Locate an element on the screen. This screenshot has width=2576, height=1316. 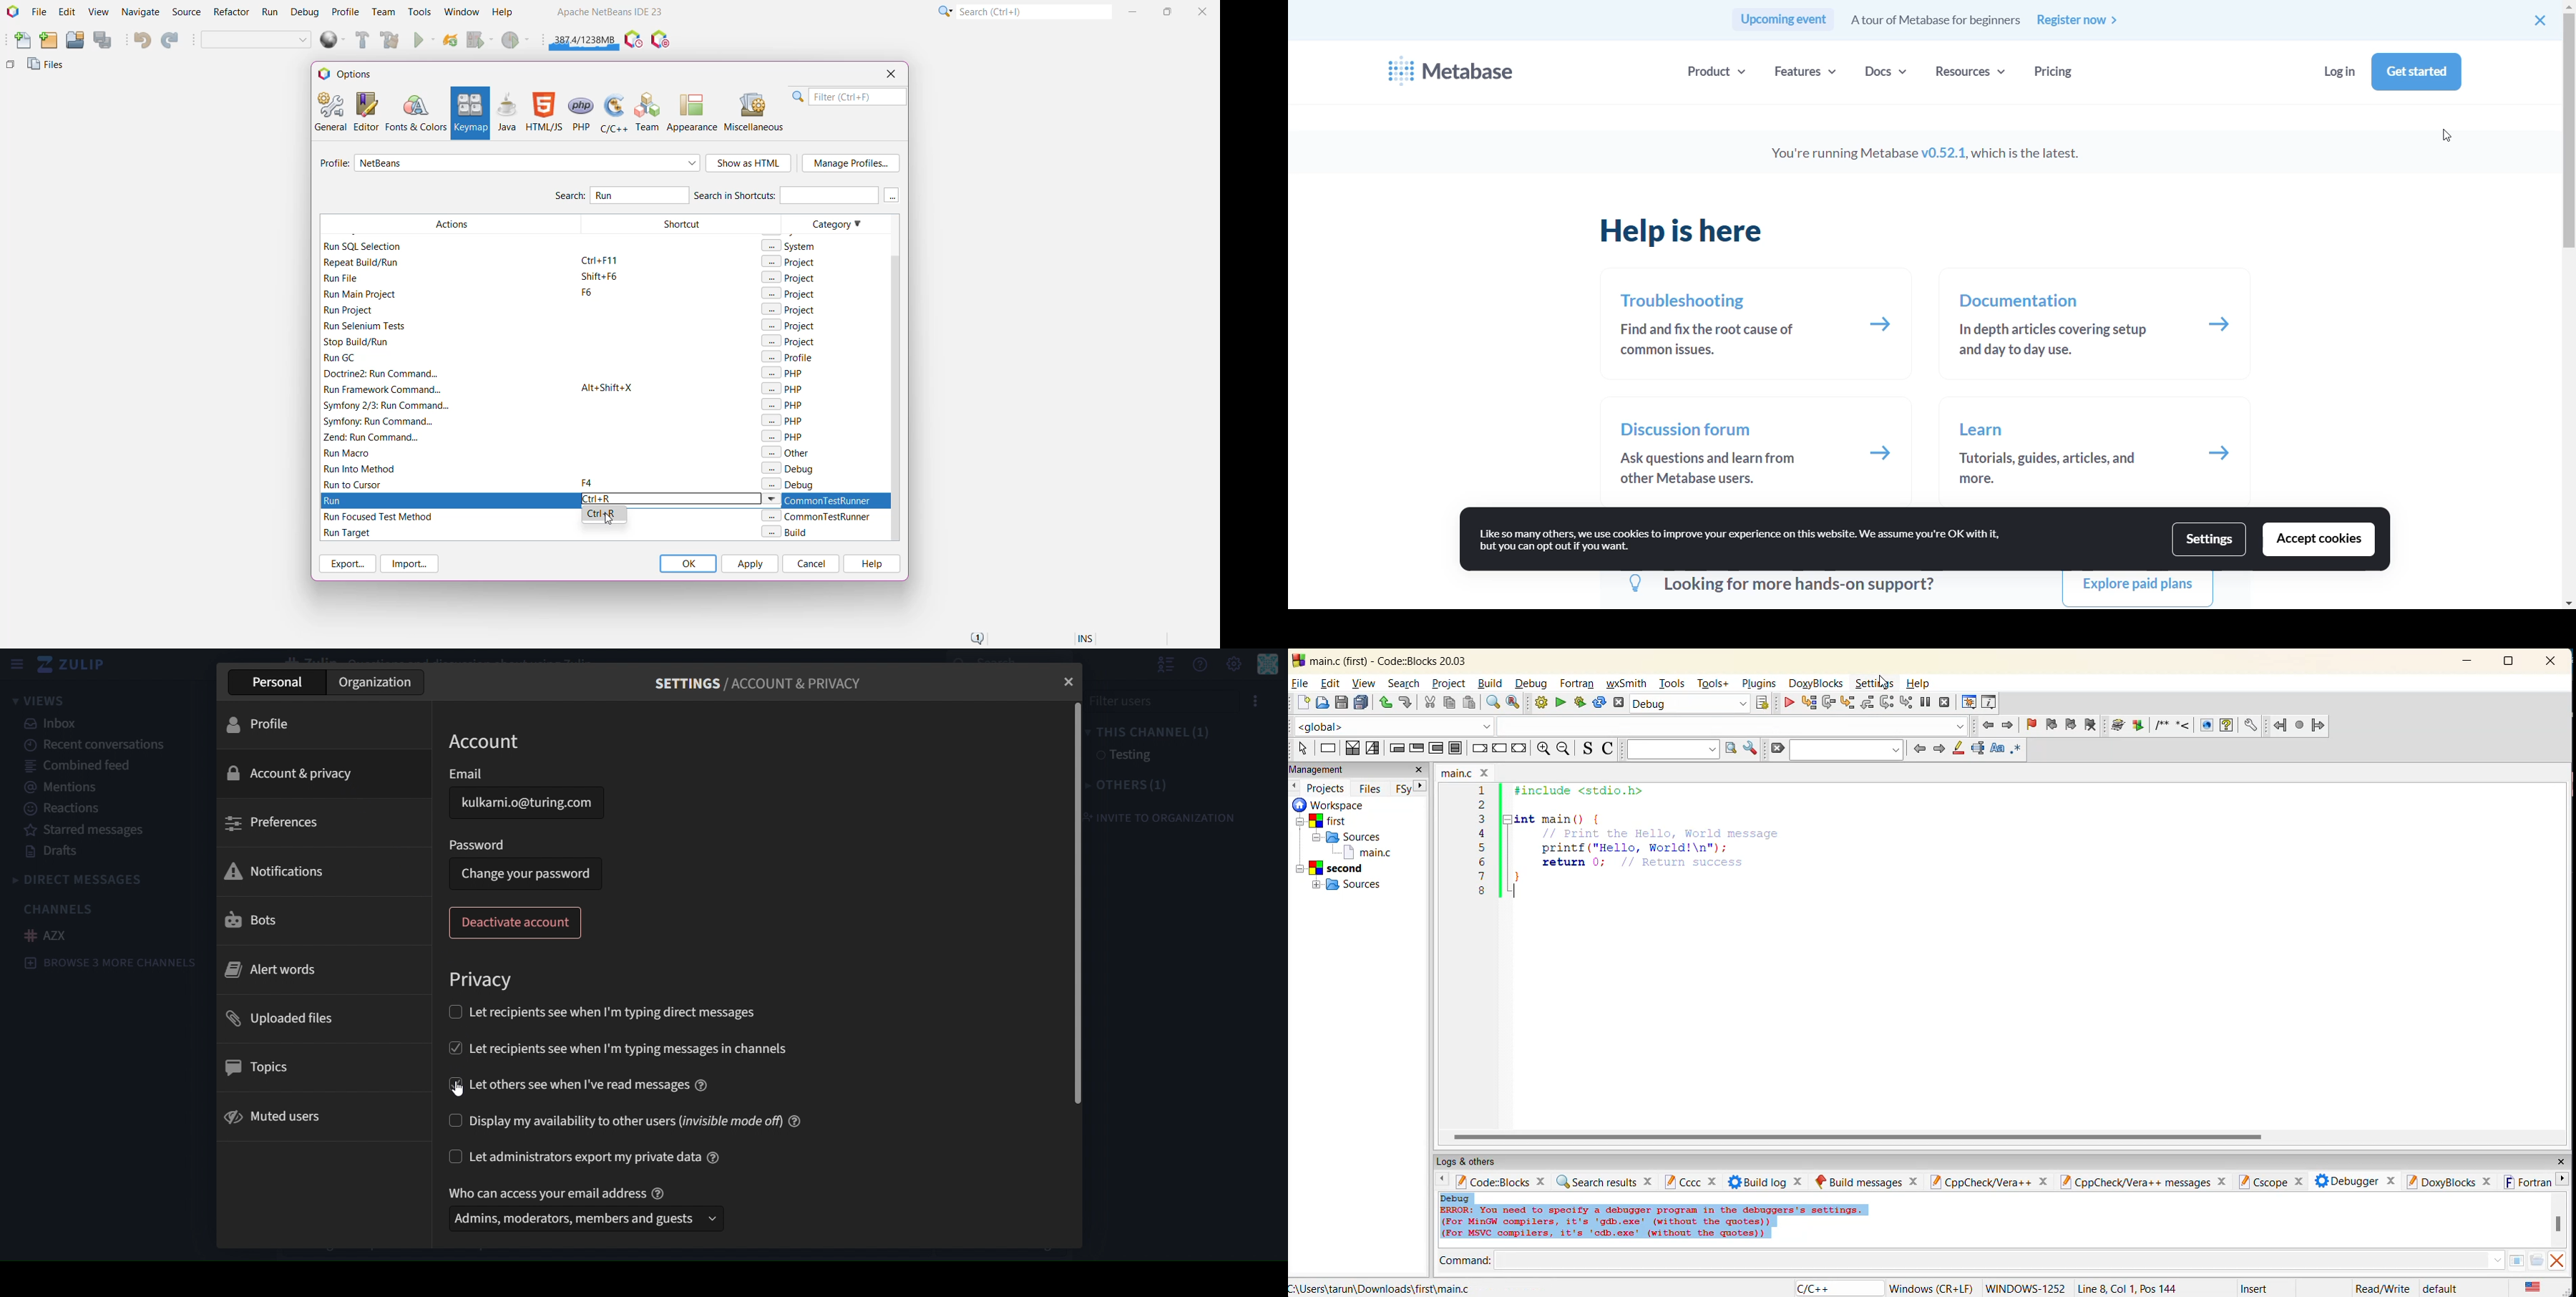
step into instruction is located at coordinates (1906, 703).